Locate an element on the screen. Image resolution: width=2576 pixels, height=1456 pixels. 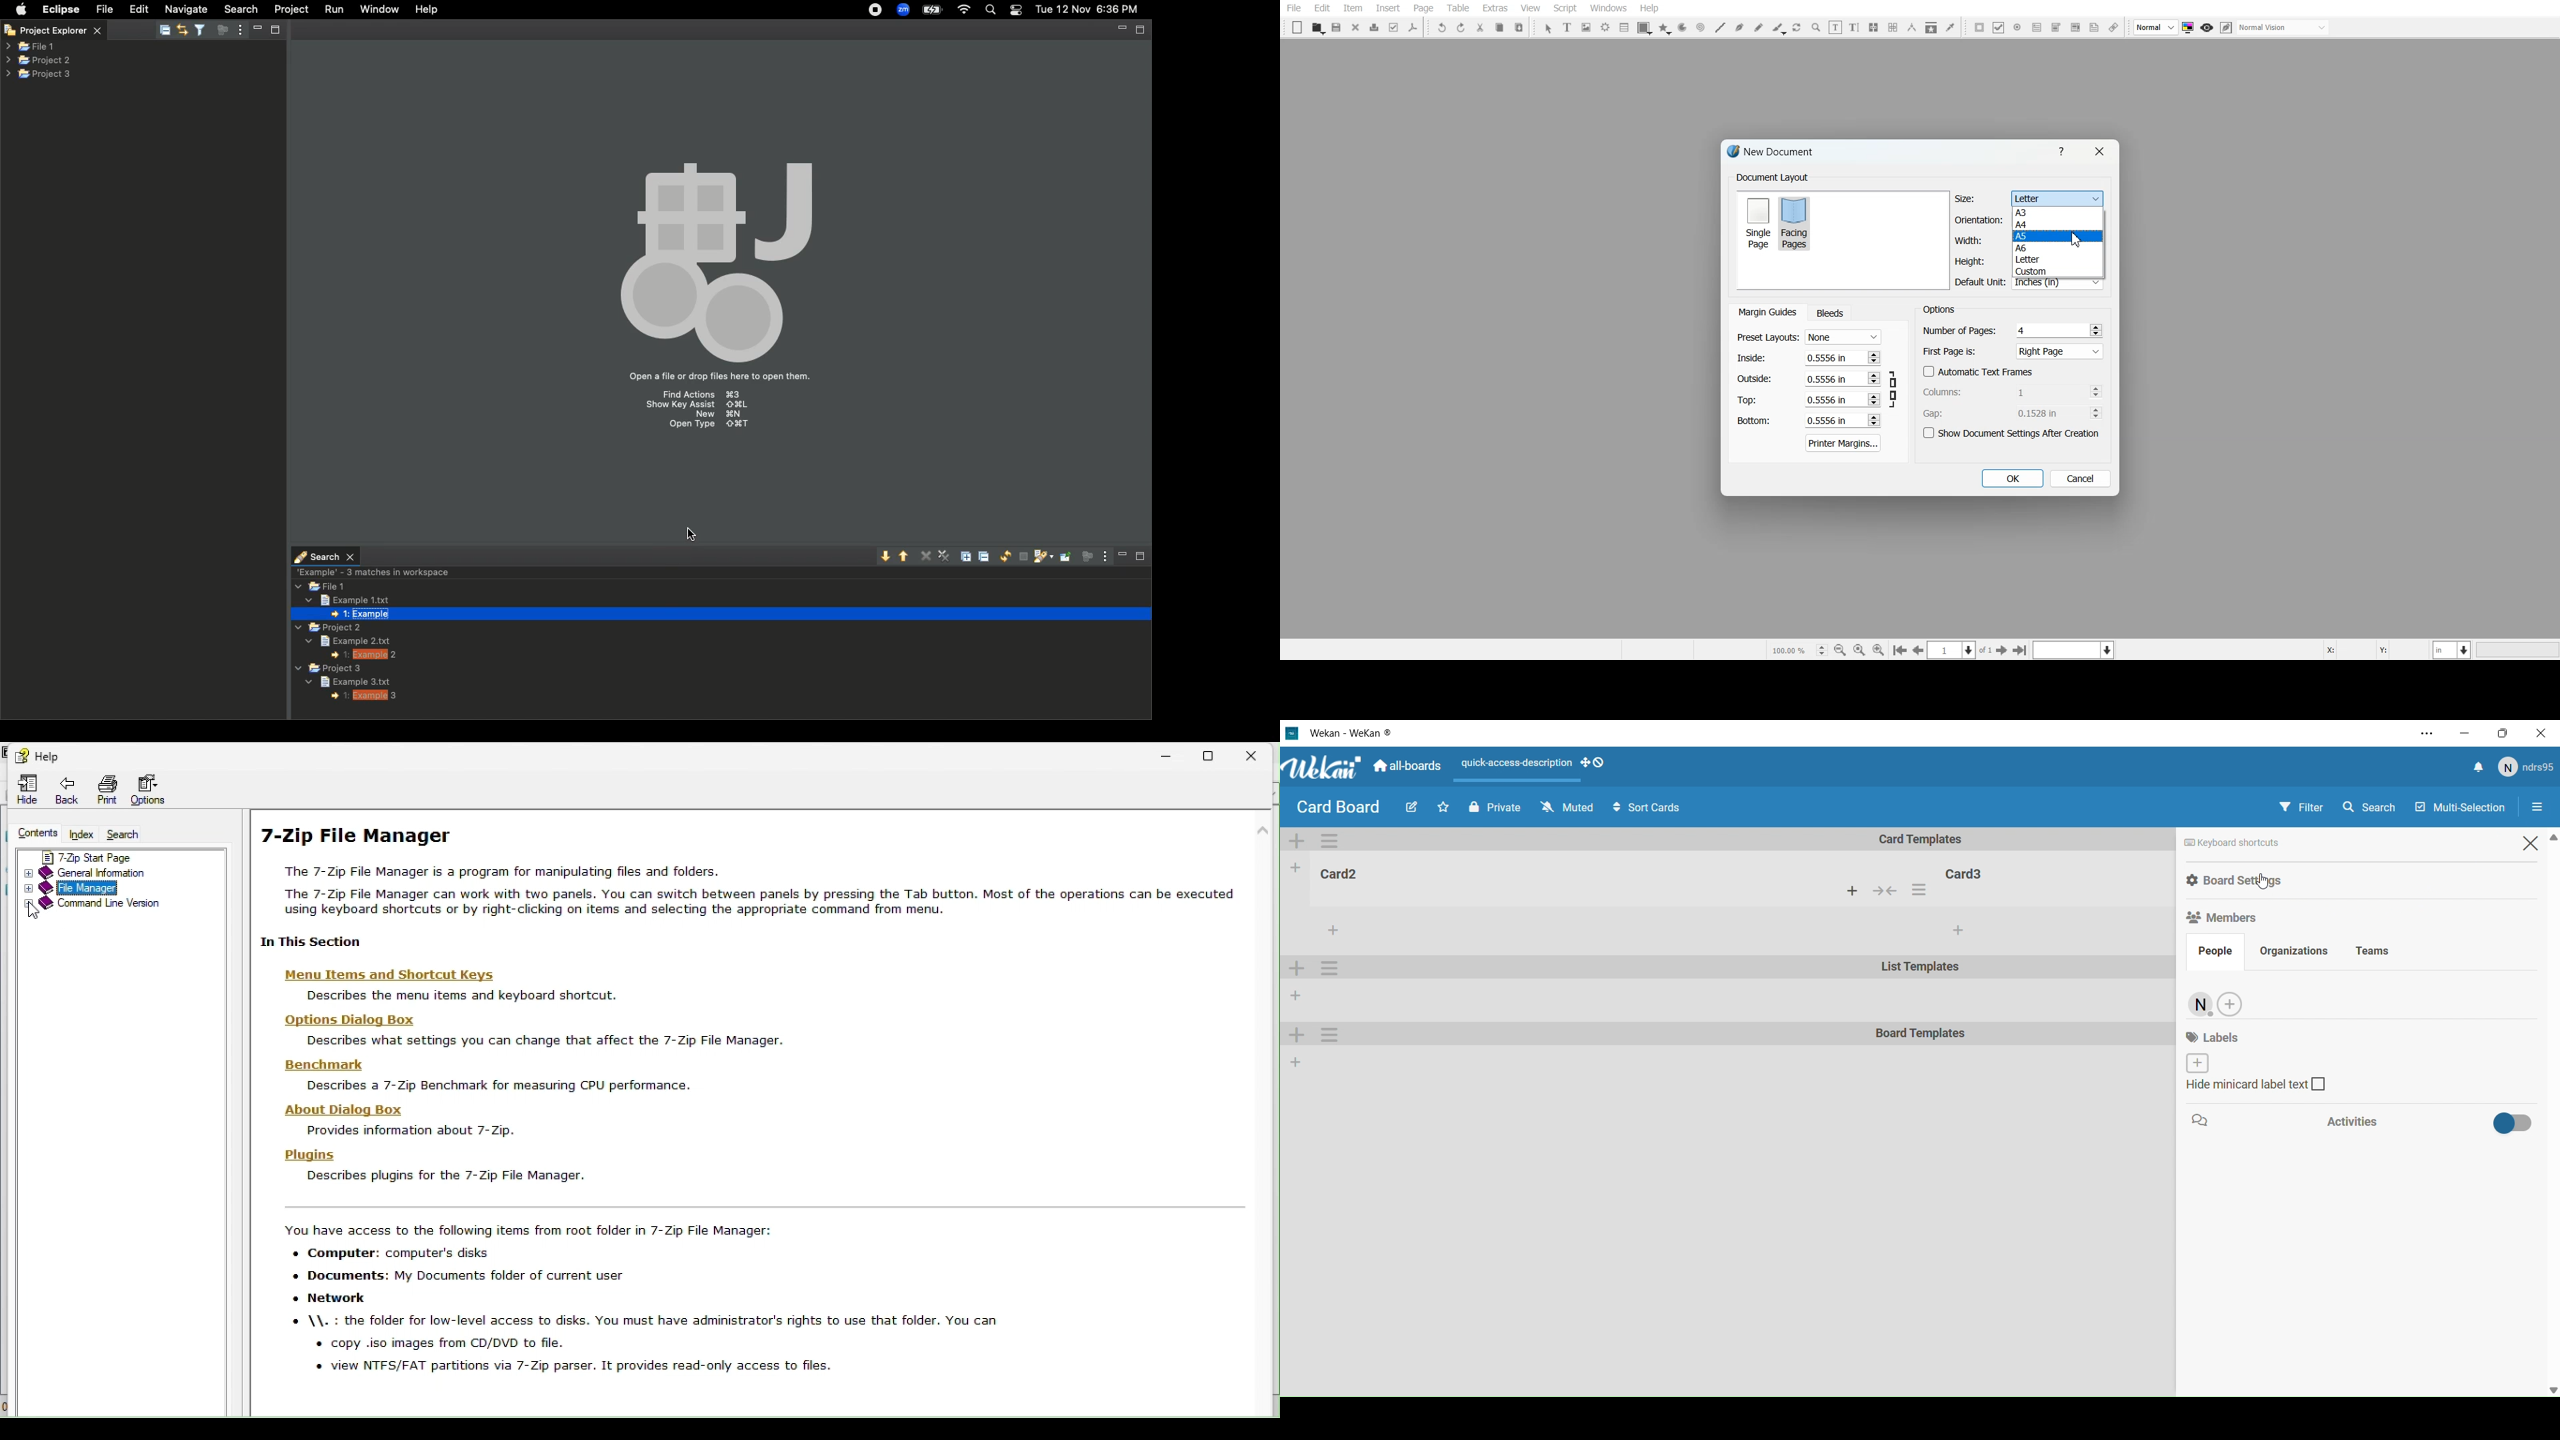
Go to the First page is located at coordinates (2003, 650).